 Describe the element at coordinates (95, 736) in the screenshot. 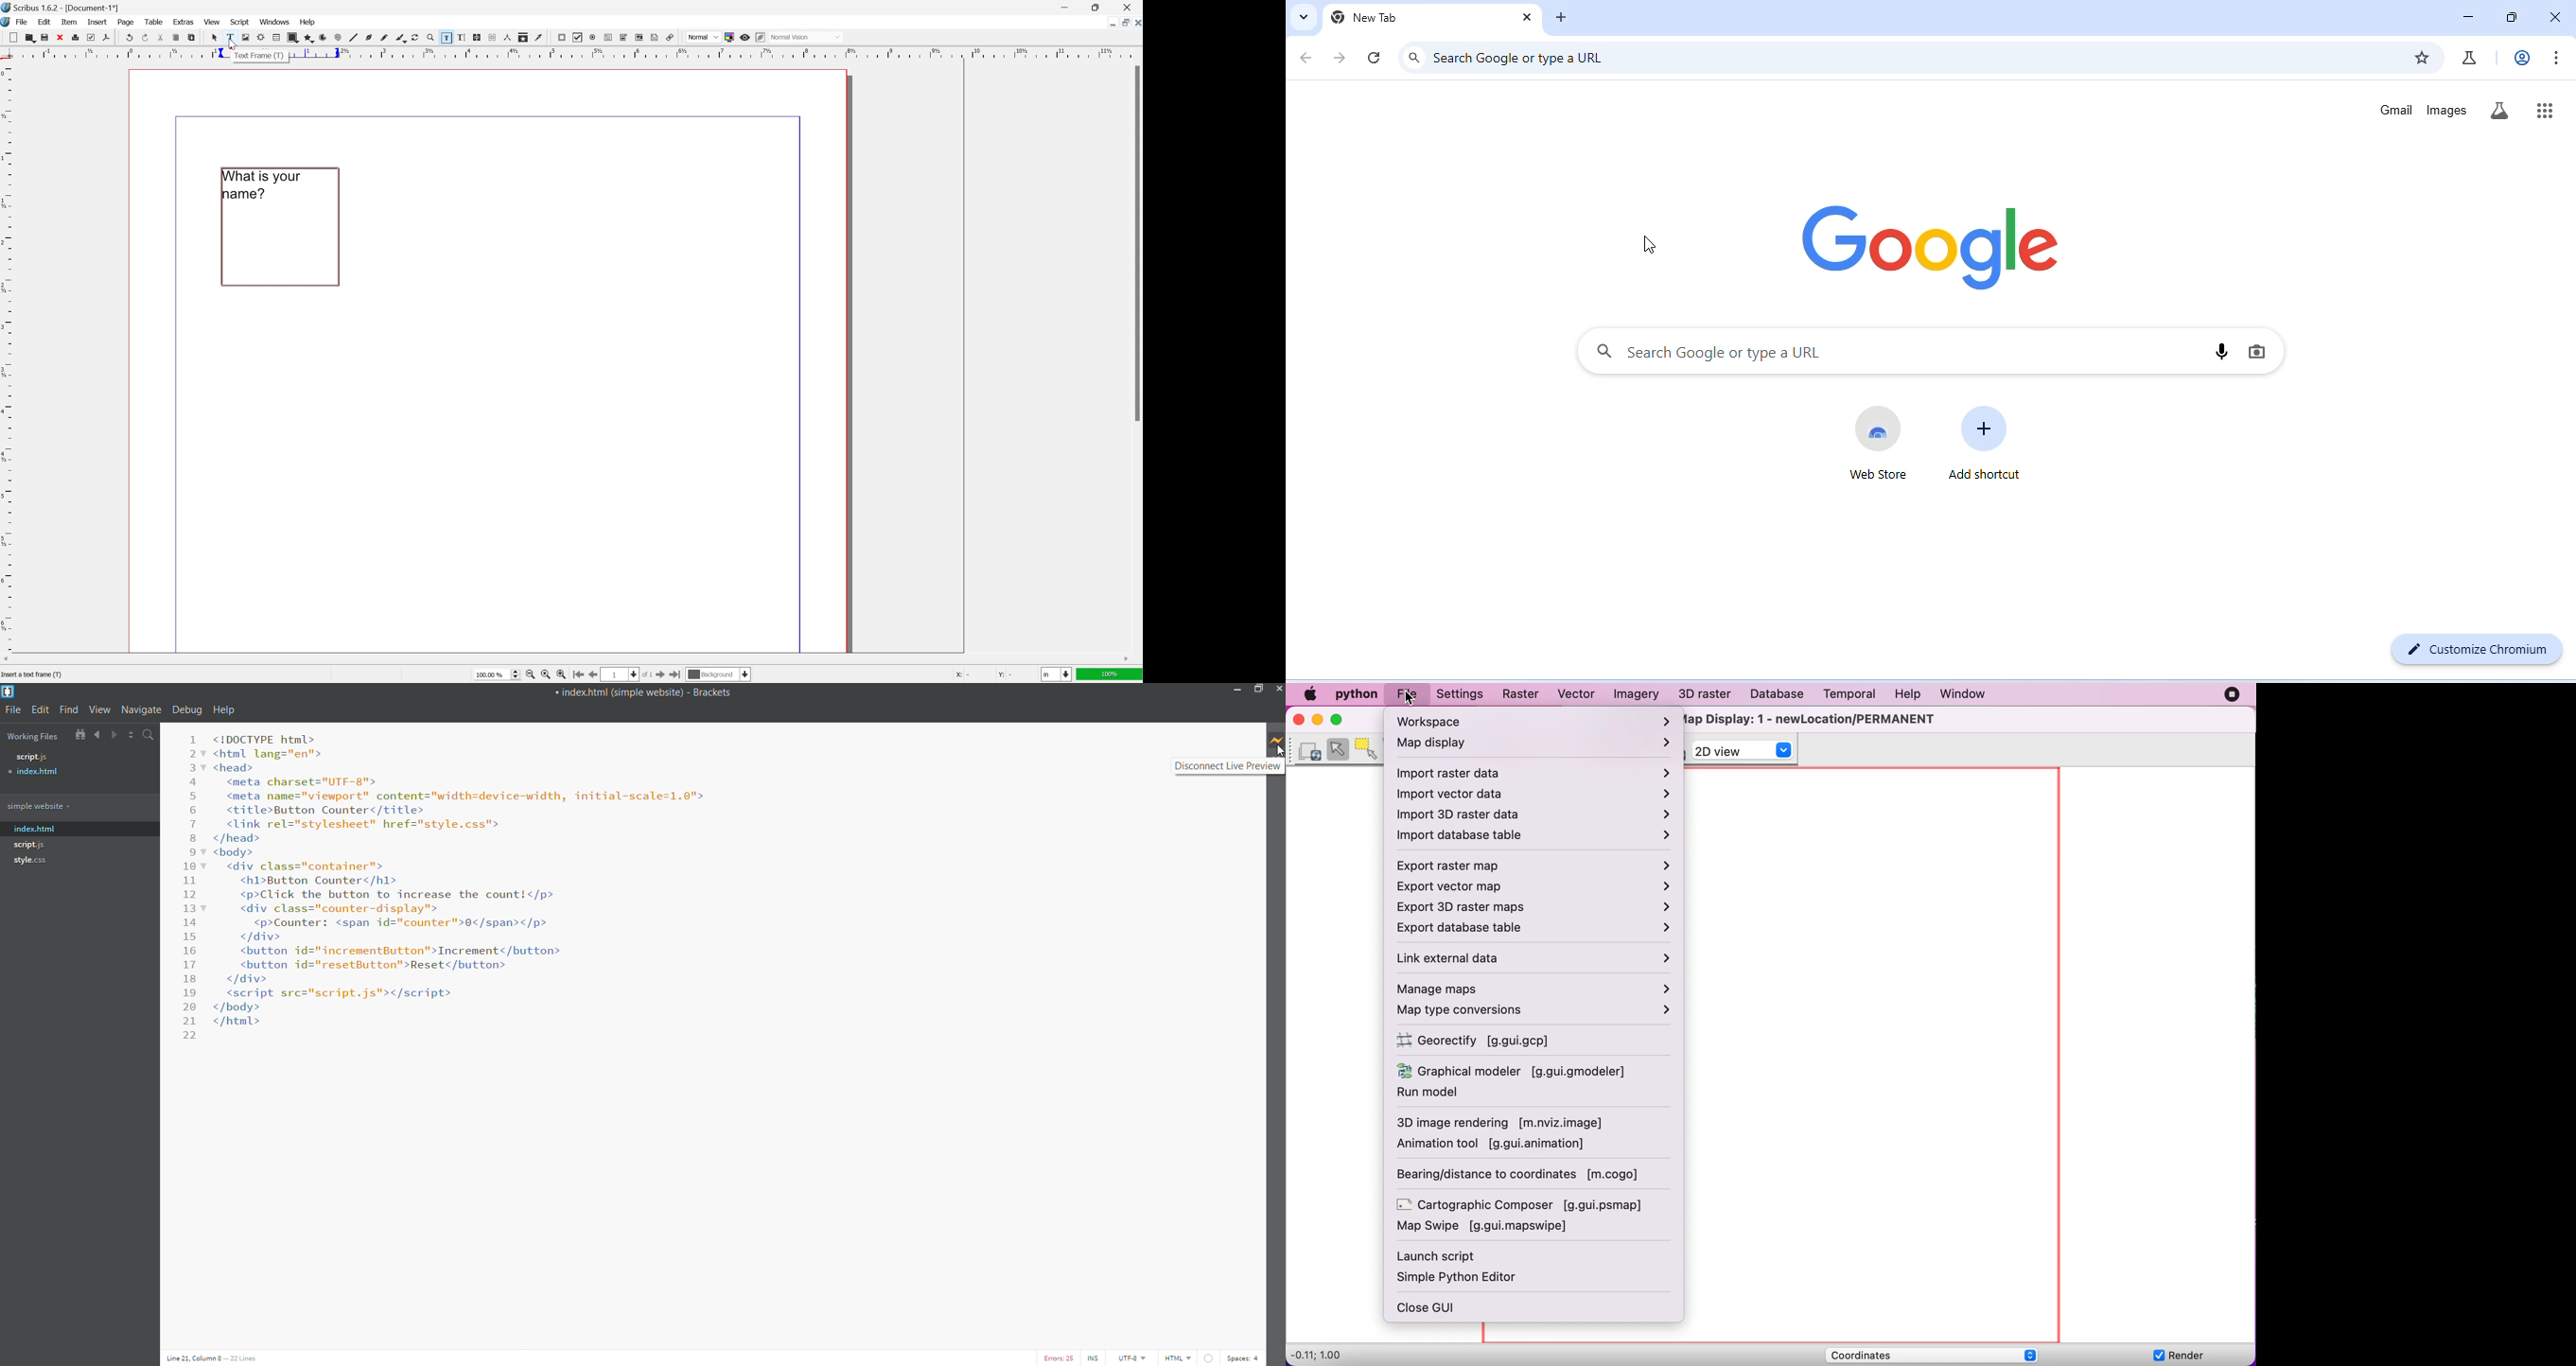

I see `navigate backward` at that location.